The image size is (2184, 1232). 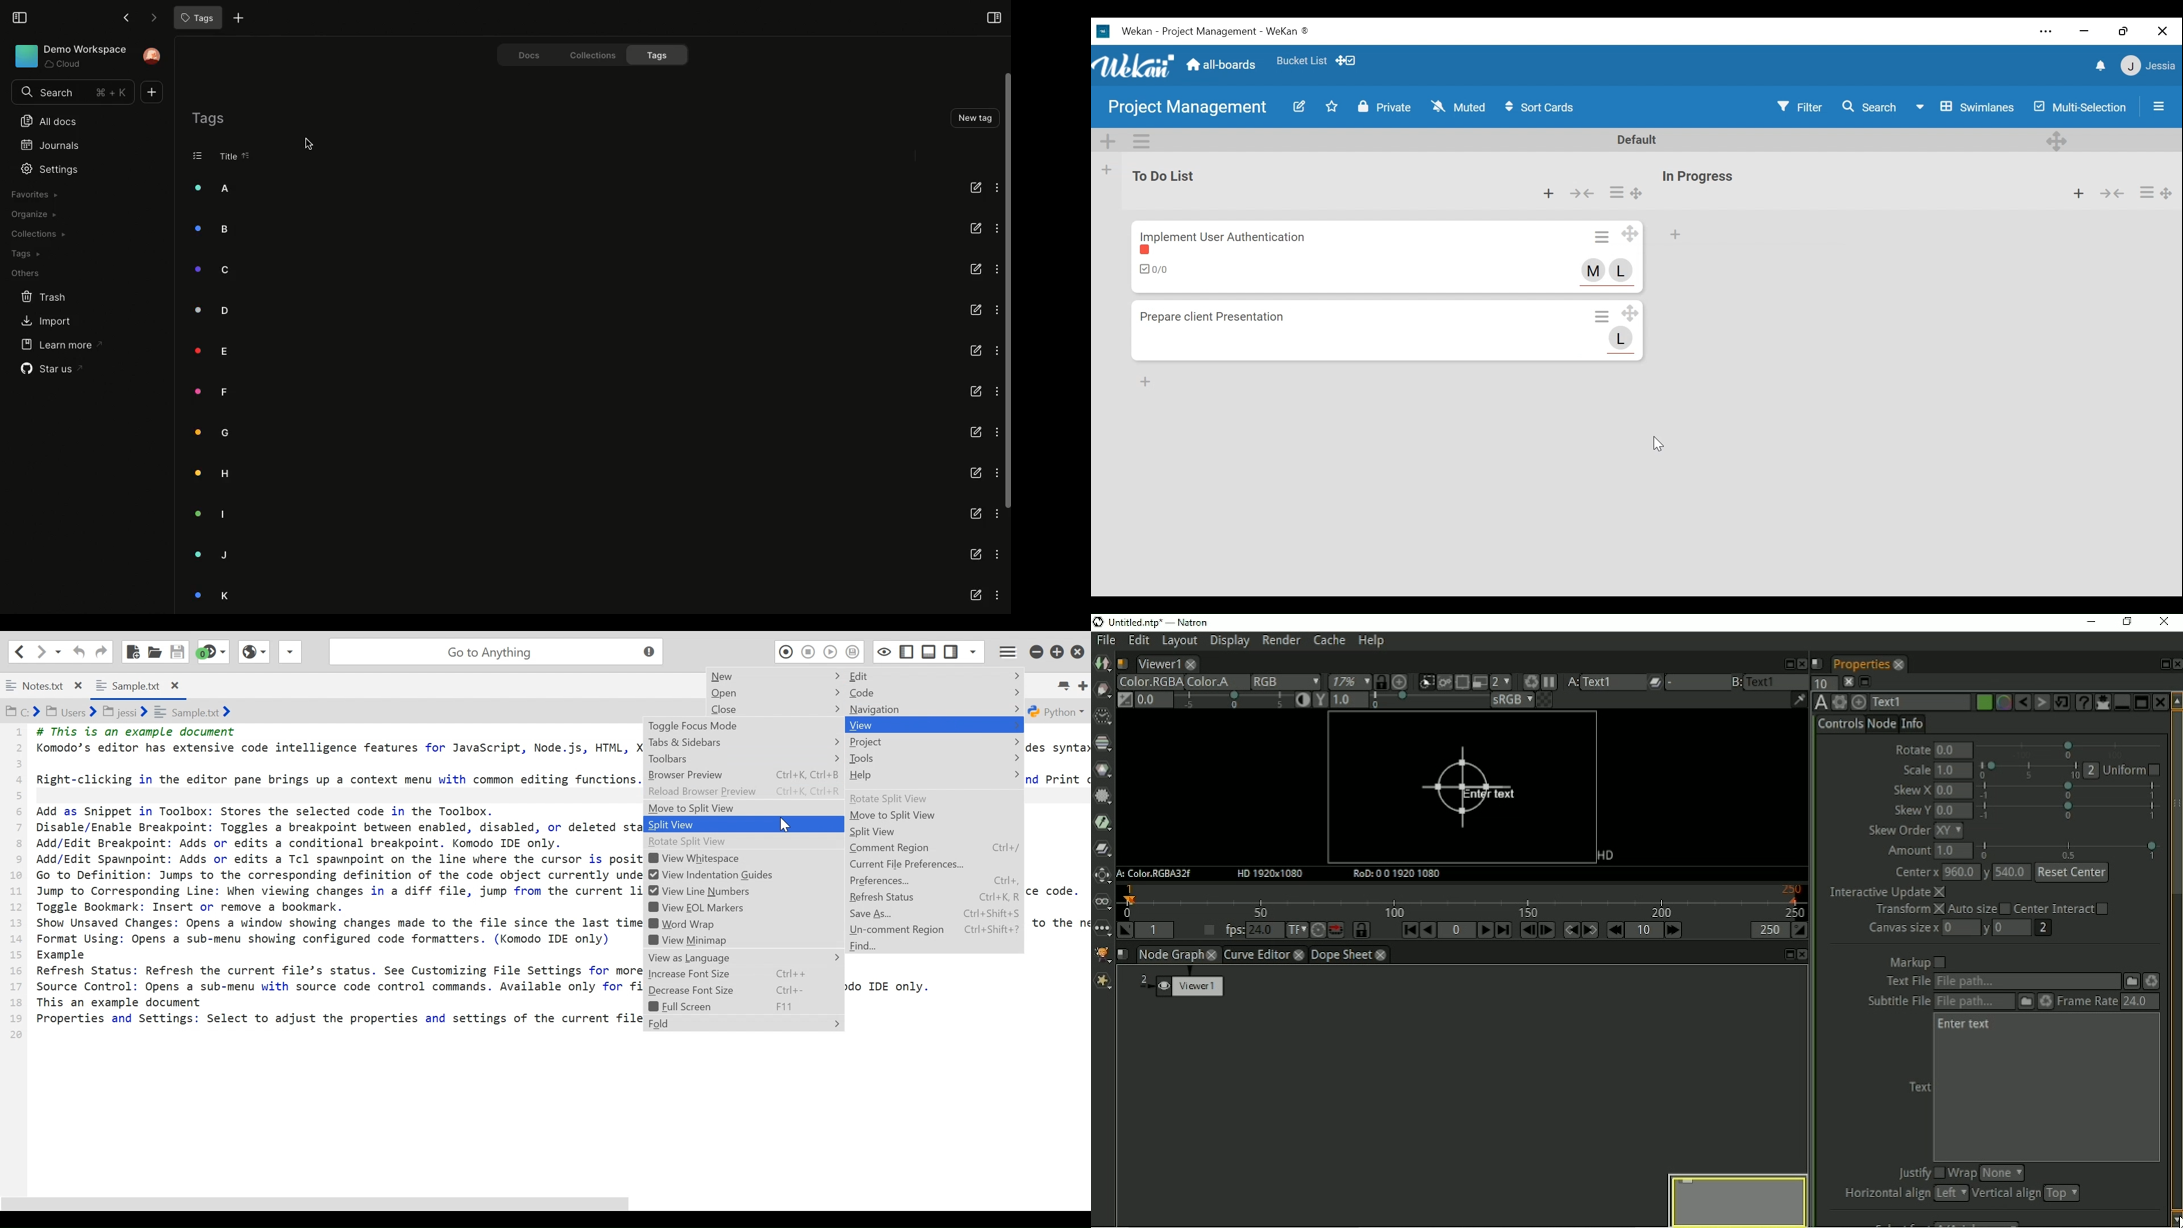 I want to click on Learn more, so click(x=55, y=346).